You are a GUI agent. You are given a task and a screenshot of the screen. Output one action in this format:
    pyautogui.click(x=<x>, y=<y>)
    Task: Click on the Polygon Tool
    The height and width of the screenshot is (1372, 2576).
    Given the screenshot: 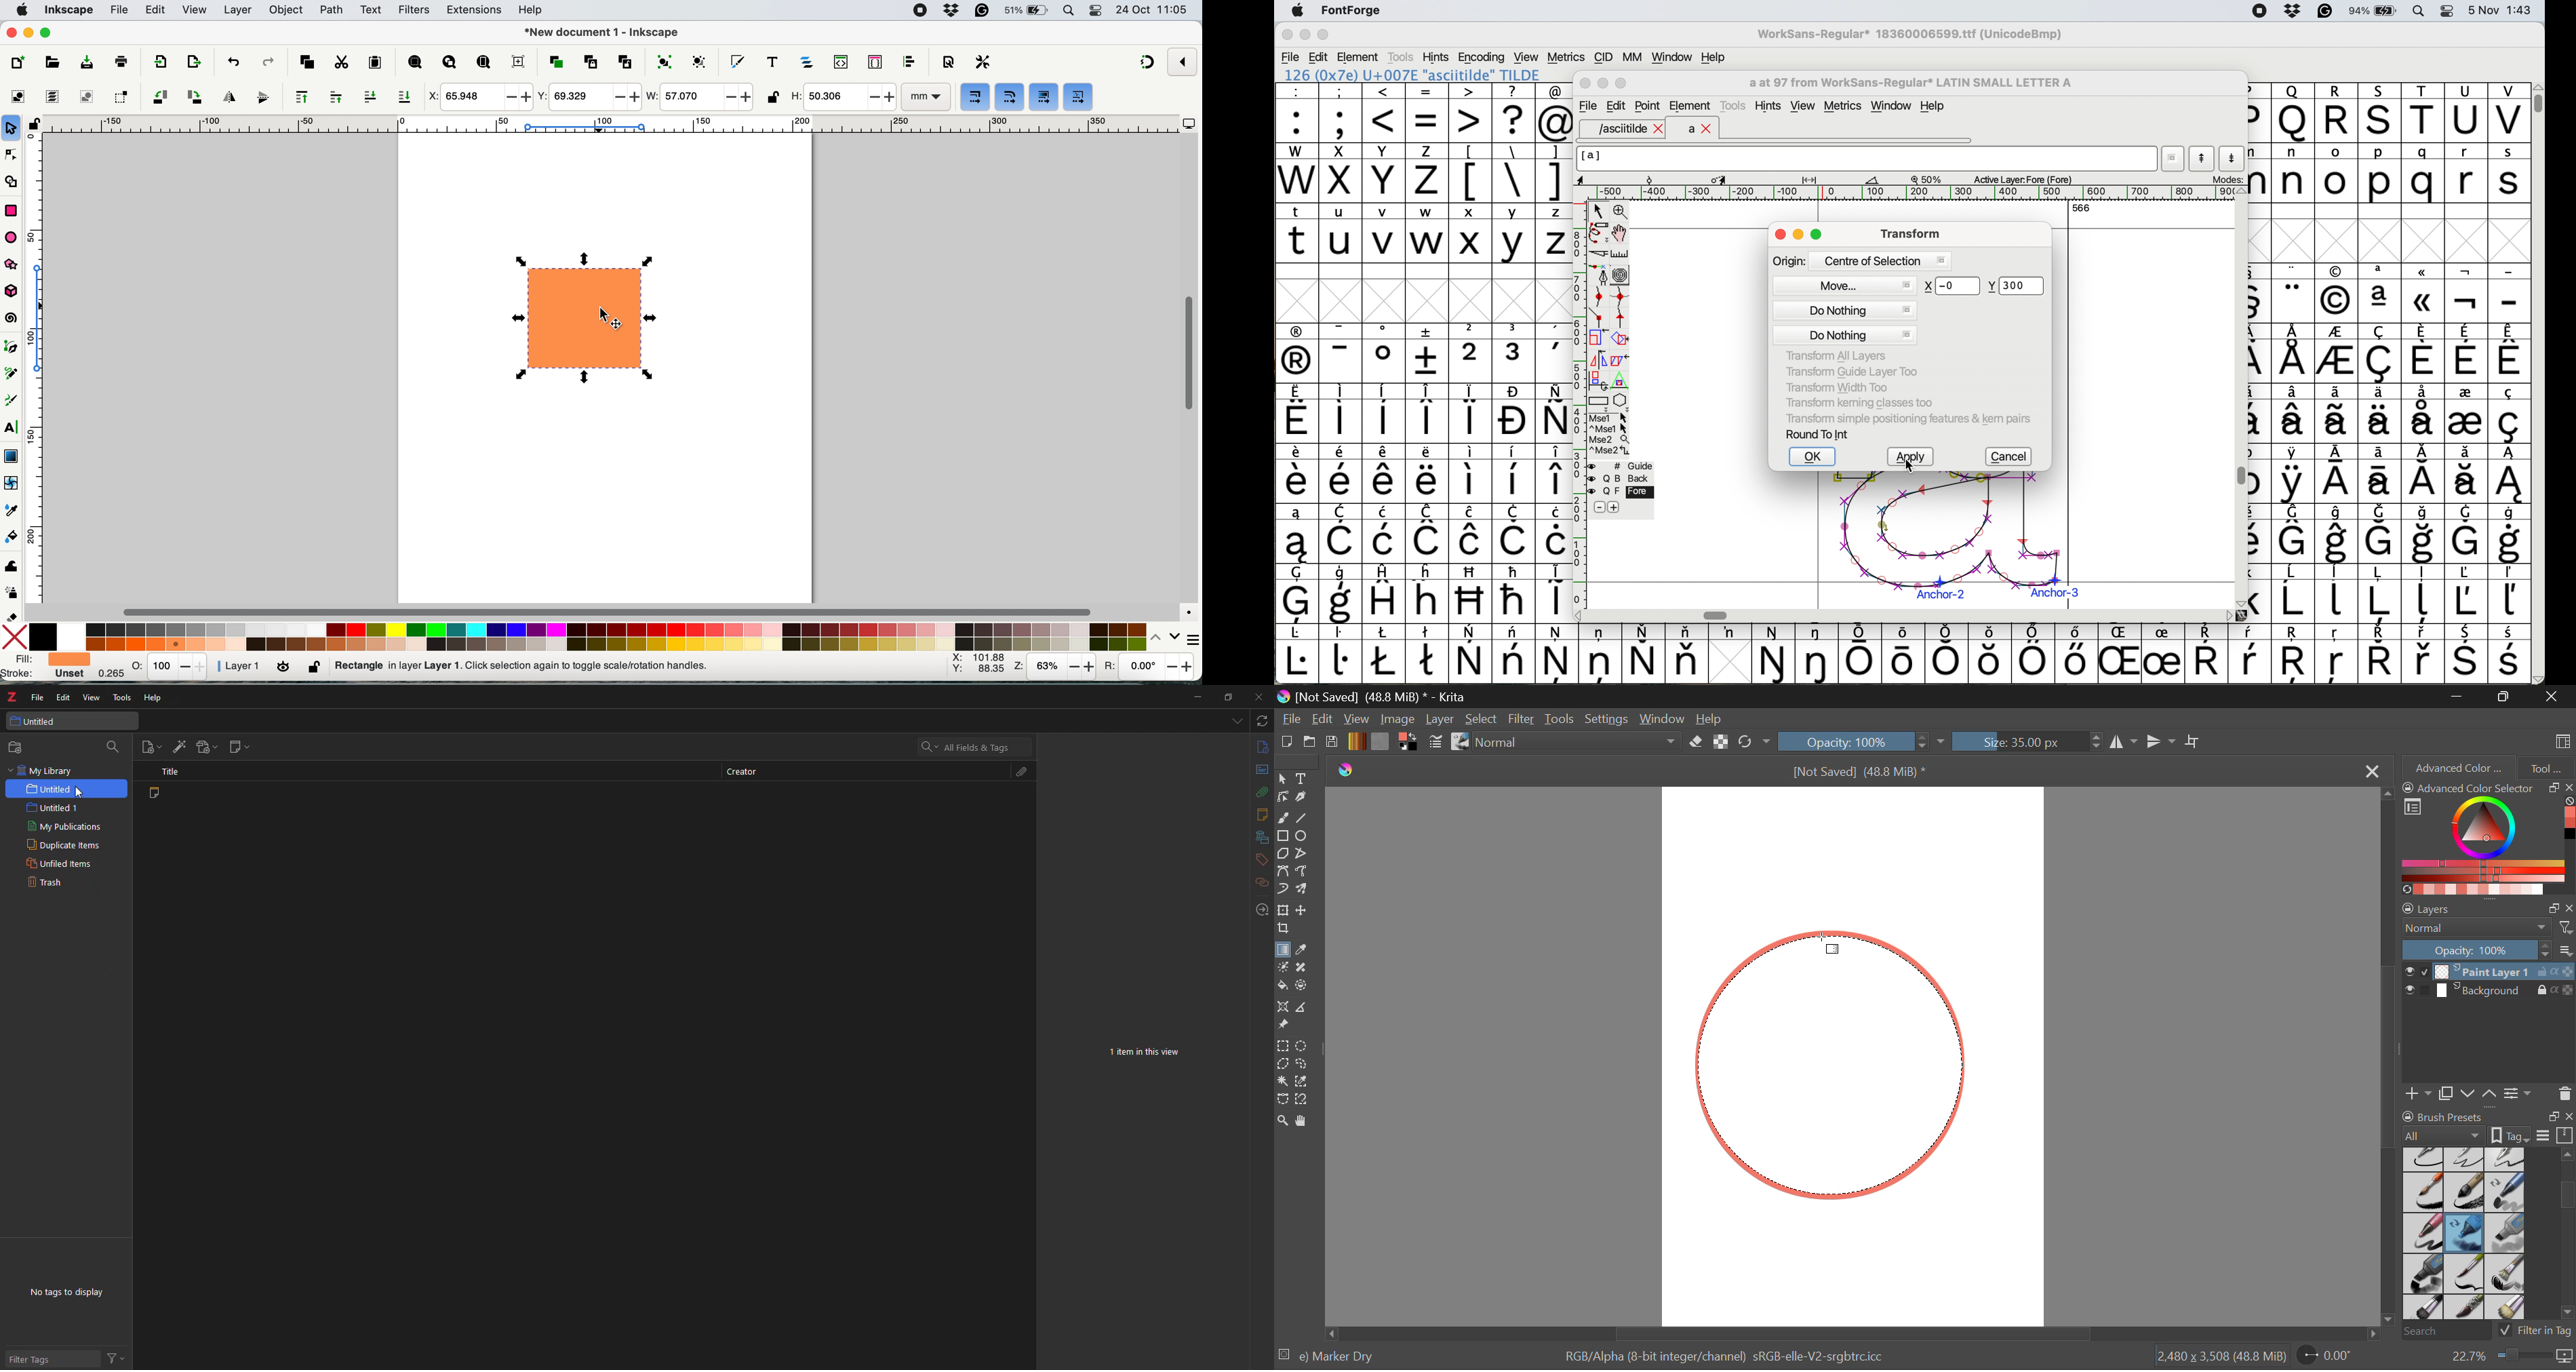 What is the action you would take?
    pyautogui.click(x=1282, y=854)
    